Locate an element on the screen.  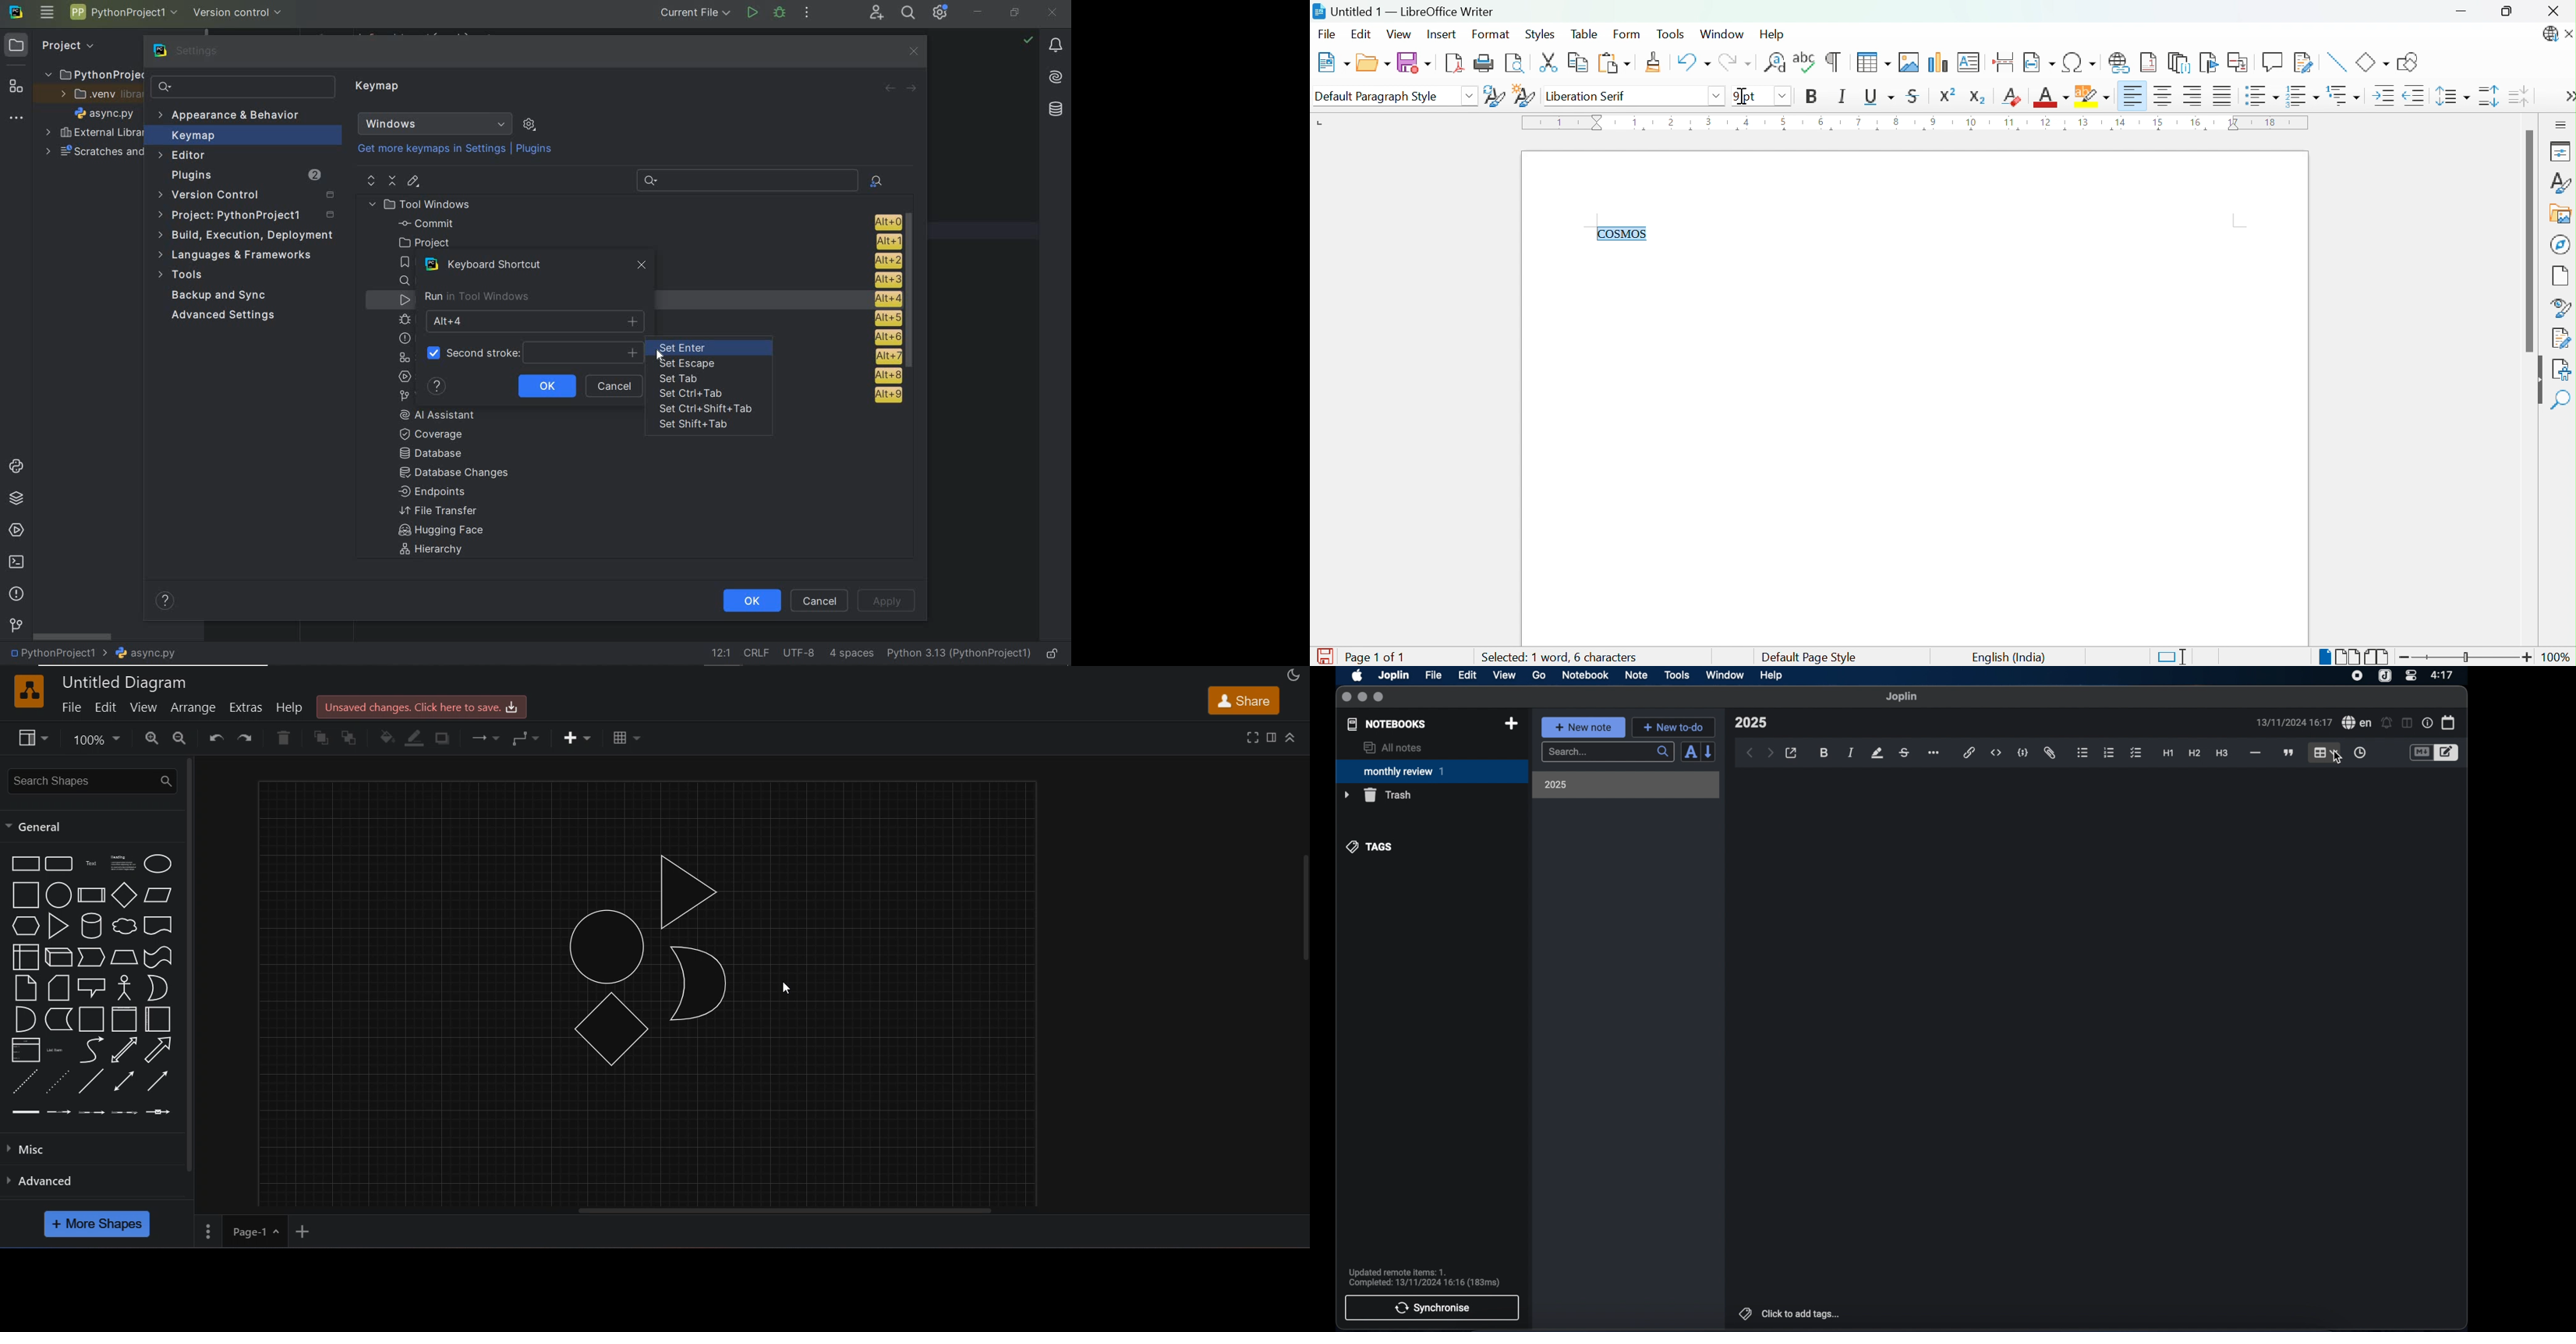
Print is located at coordinates (1485, 63).